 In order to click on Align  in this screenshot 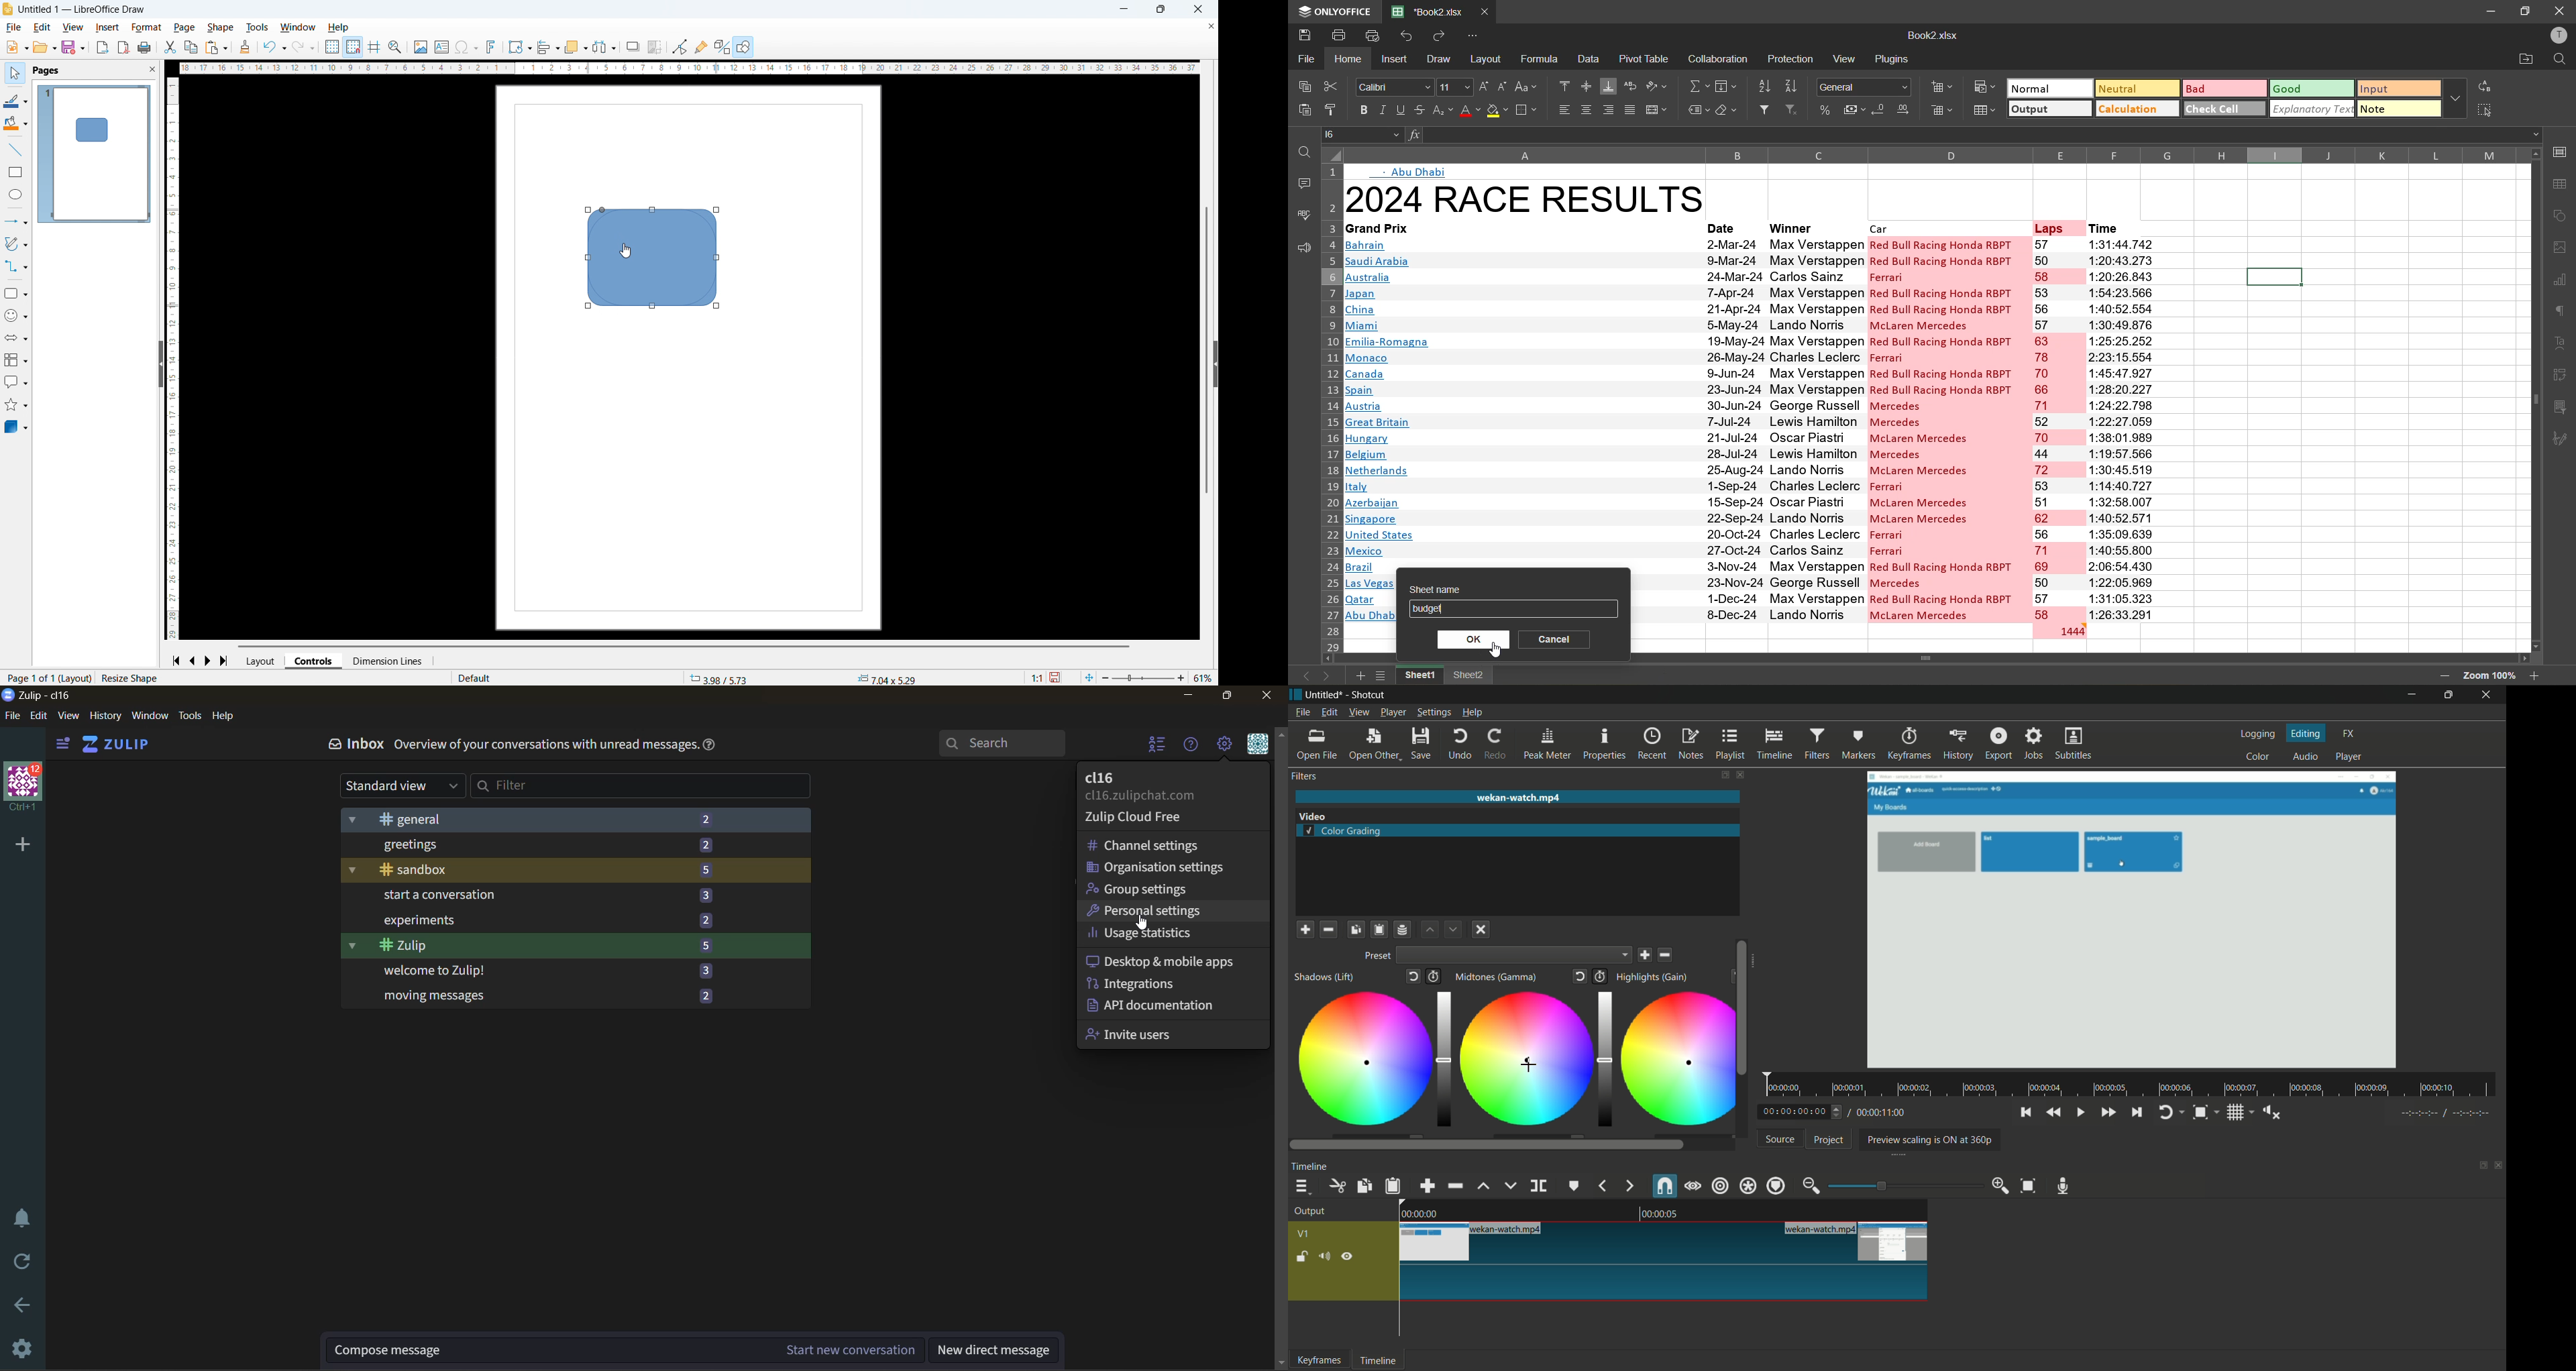, I will do `click(548, 48)`.